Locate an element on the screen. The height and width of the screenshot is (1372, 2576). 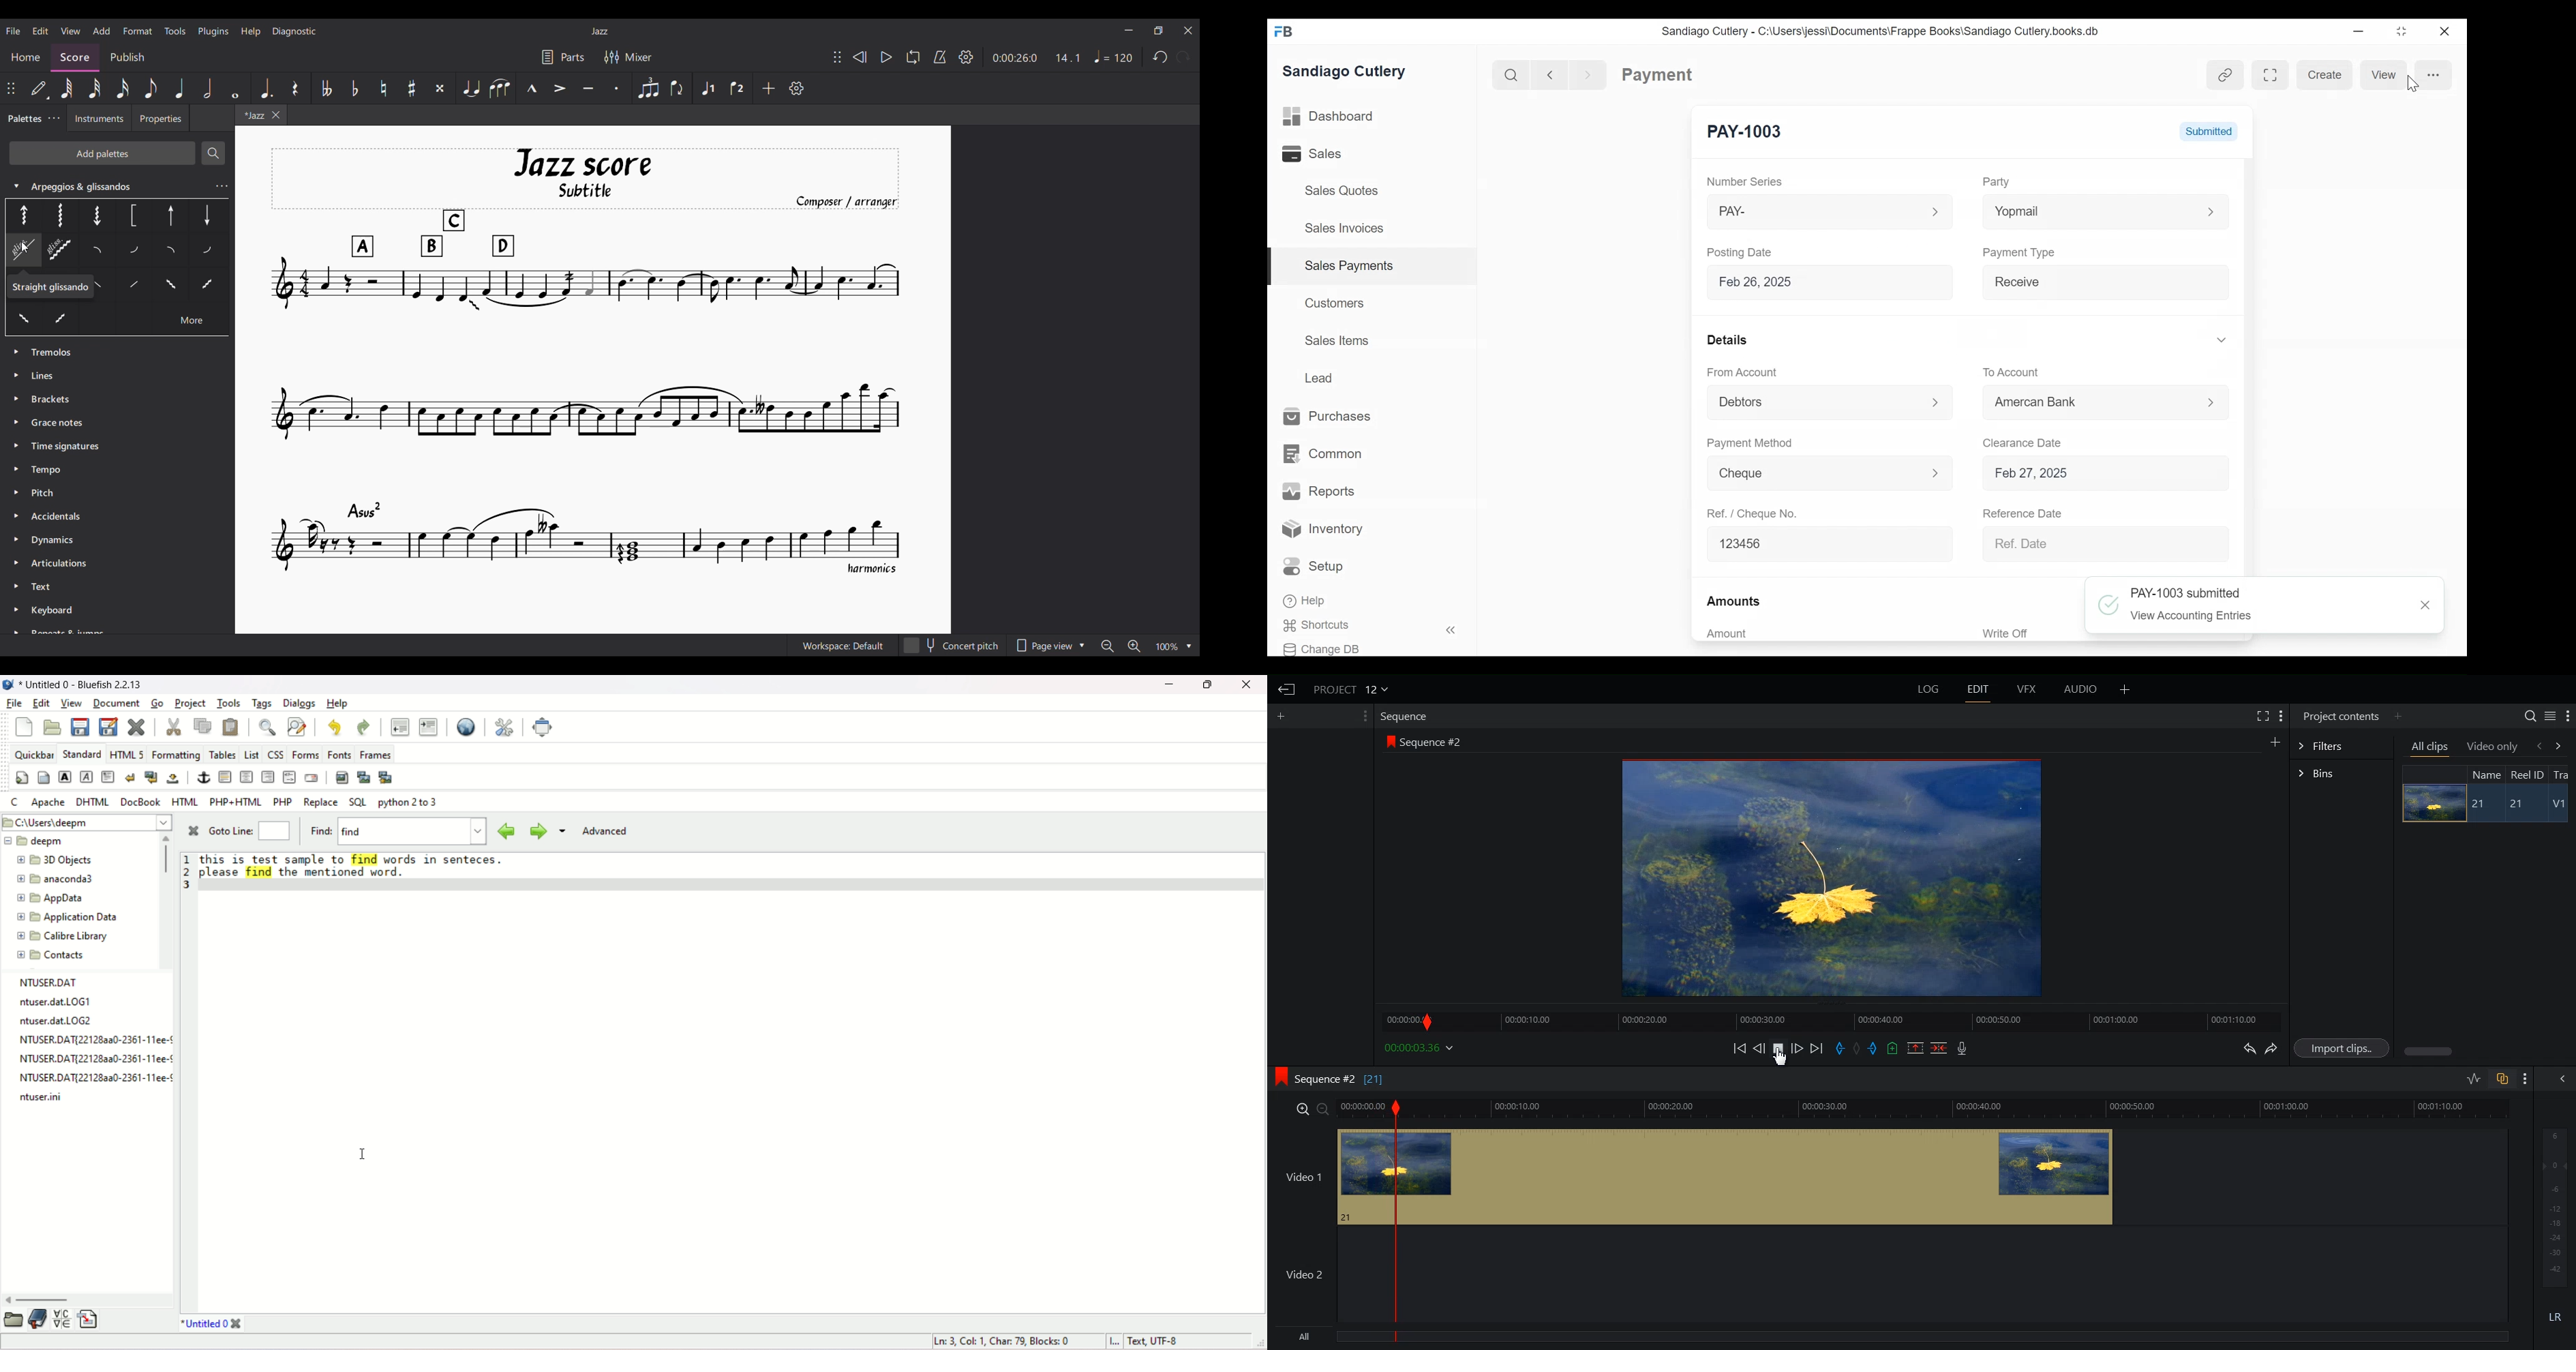
8th note is located at coordinates (152, 88).